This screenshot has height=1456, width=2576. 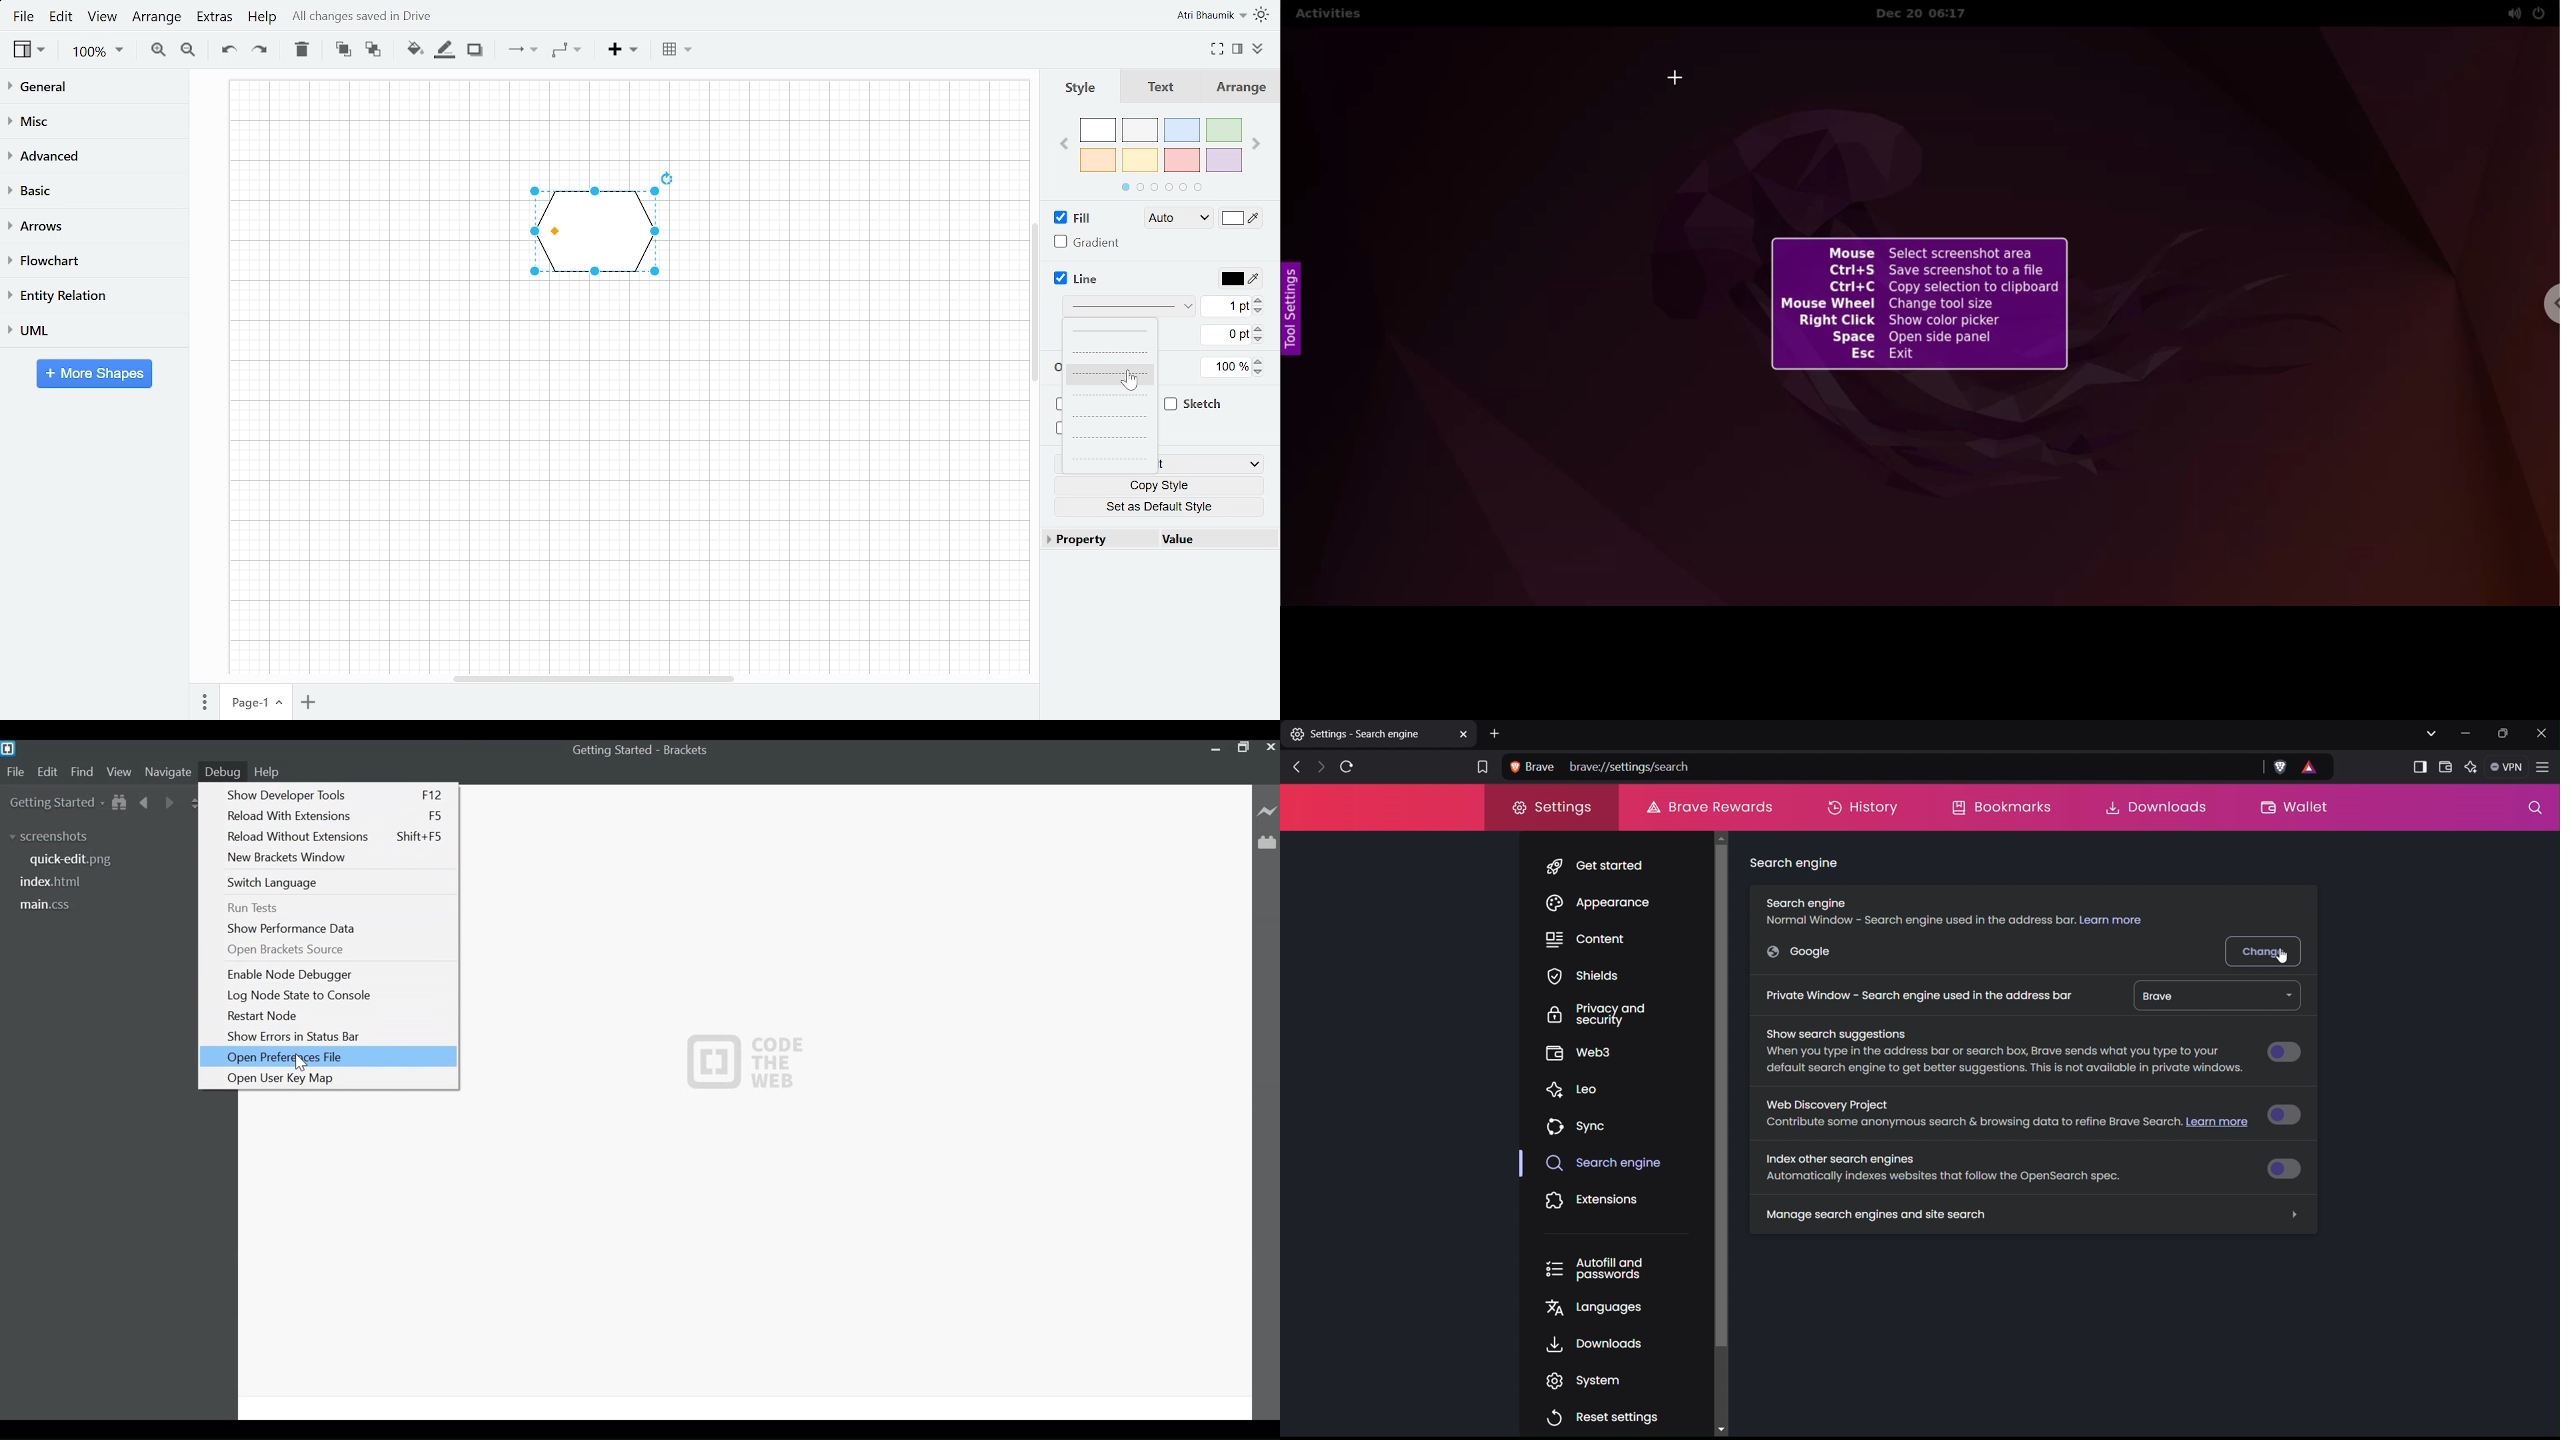 I want to click on File, so click(x=15, y=773).